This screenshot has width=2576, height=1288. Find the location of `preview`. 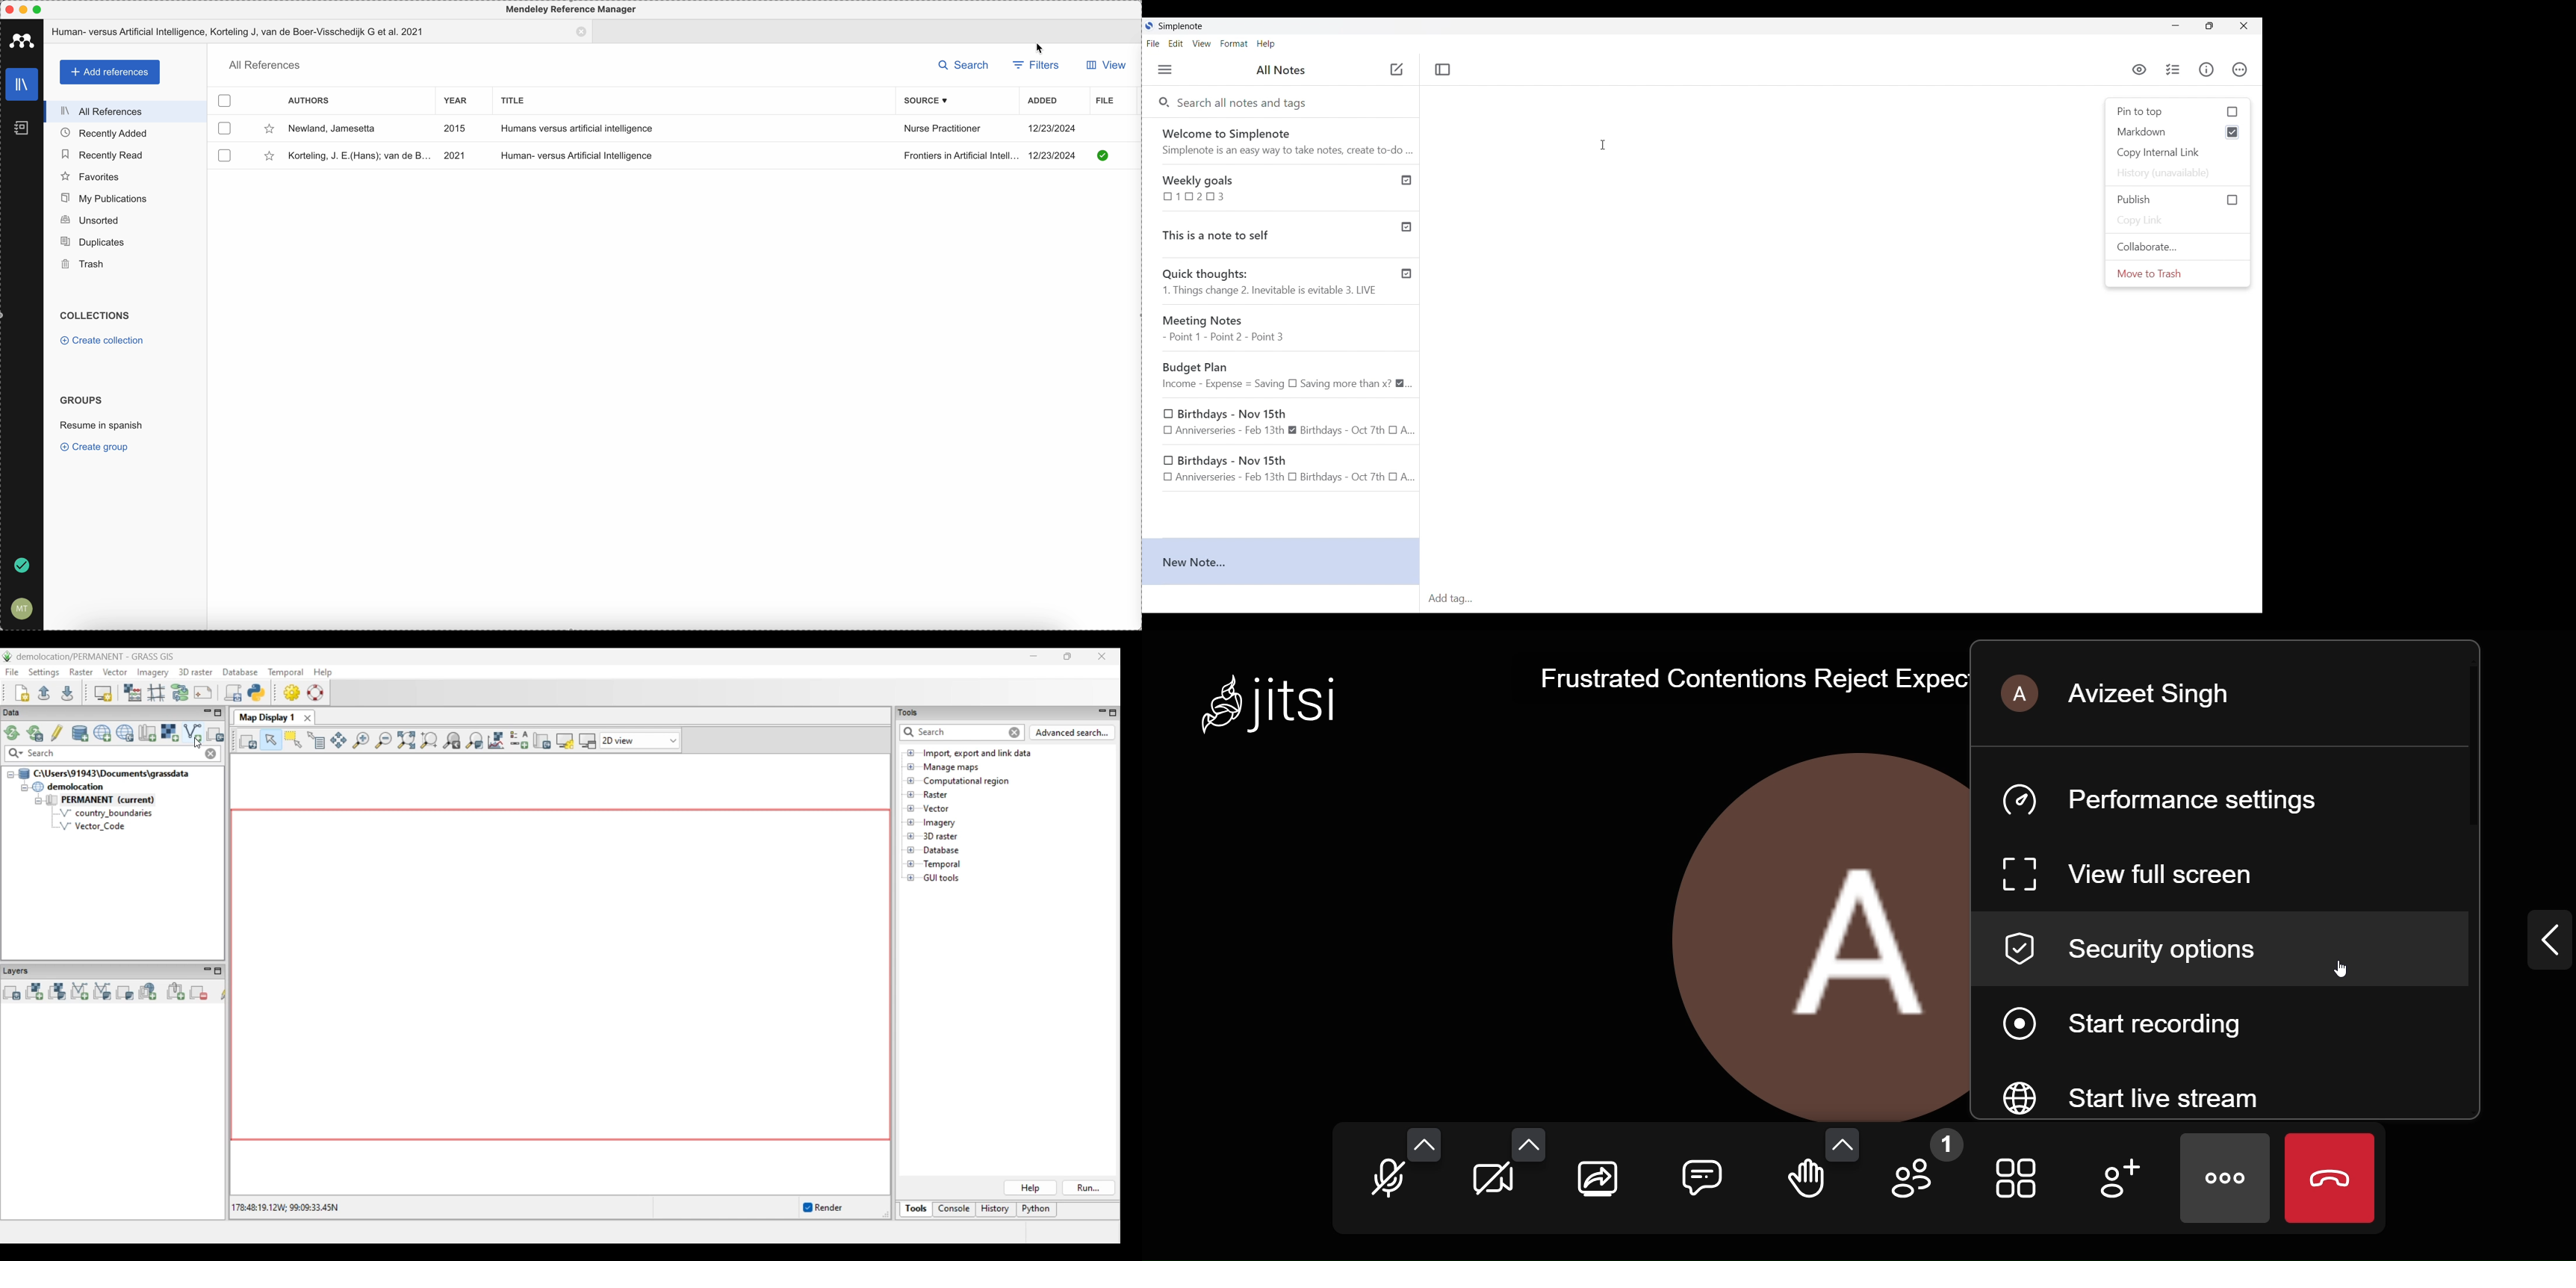

preview is located at coordinates (2139, 70).